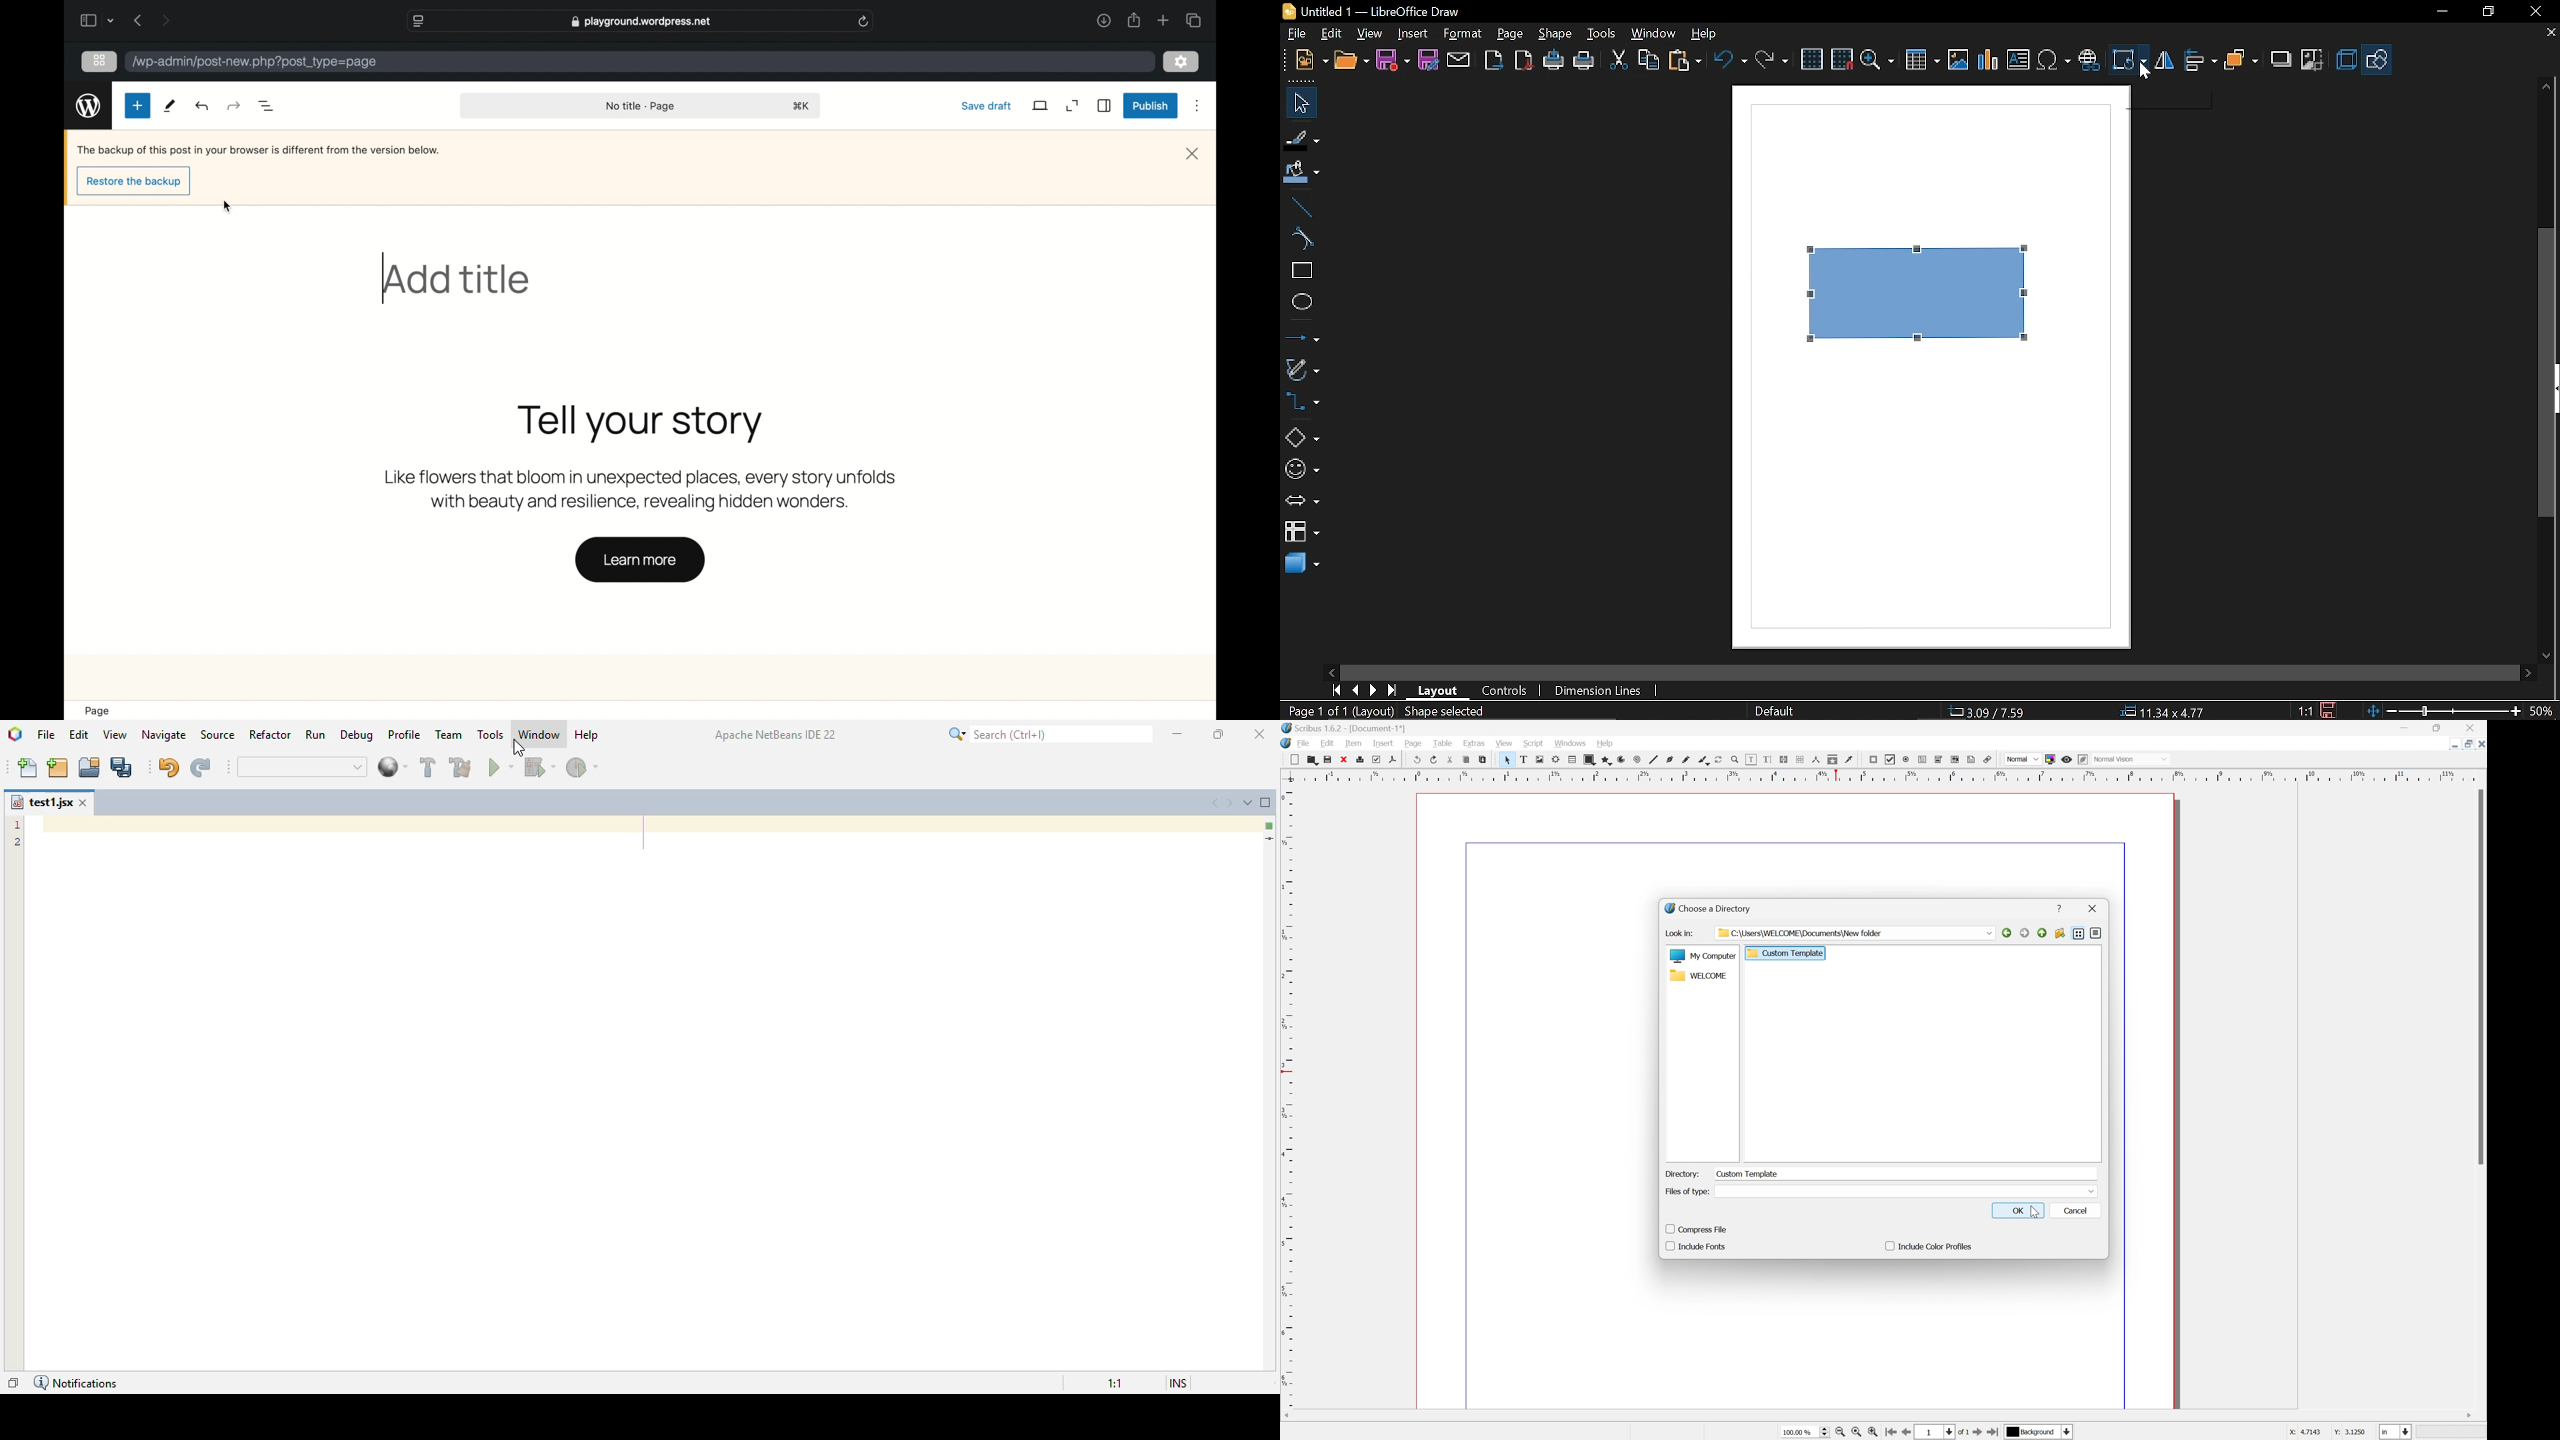 The width and height of the screenshot is (2576, 1456). Describe the element at coordinates (1393, 760) in the screenshot. I see `save as pdf` at that location.